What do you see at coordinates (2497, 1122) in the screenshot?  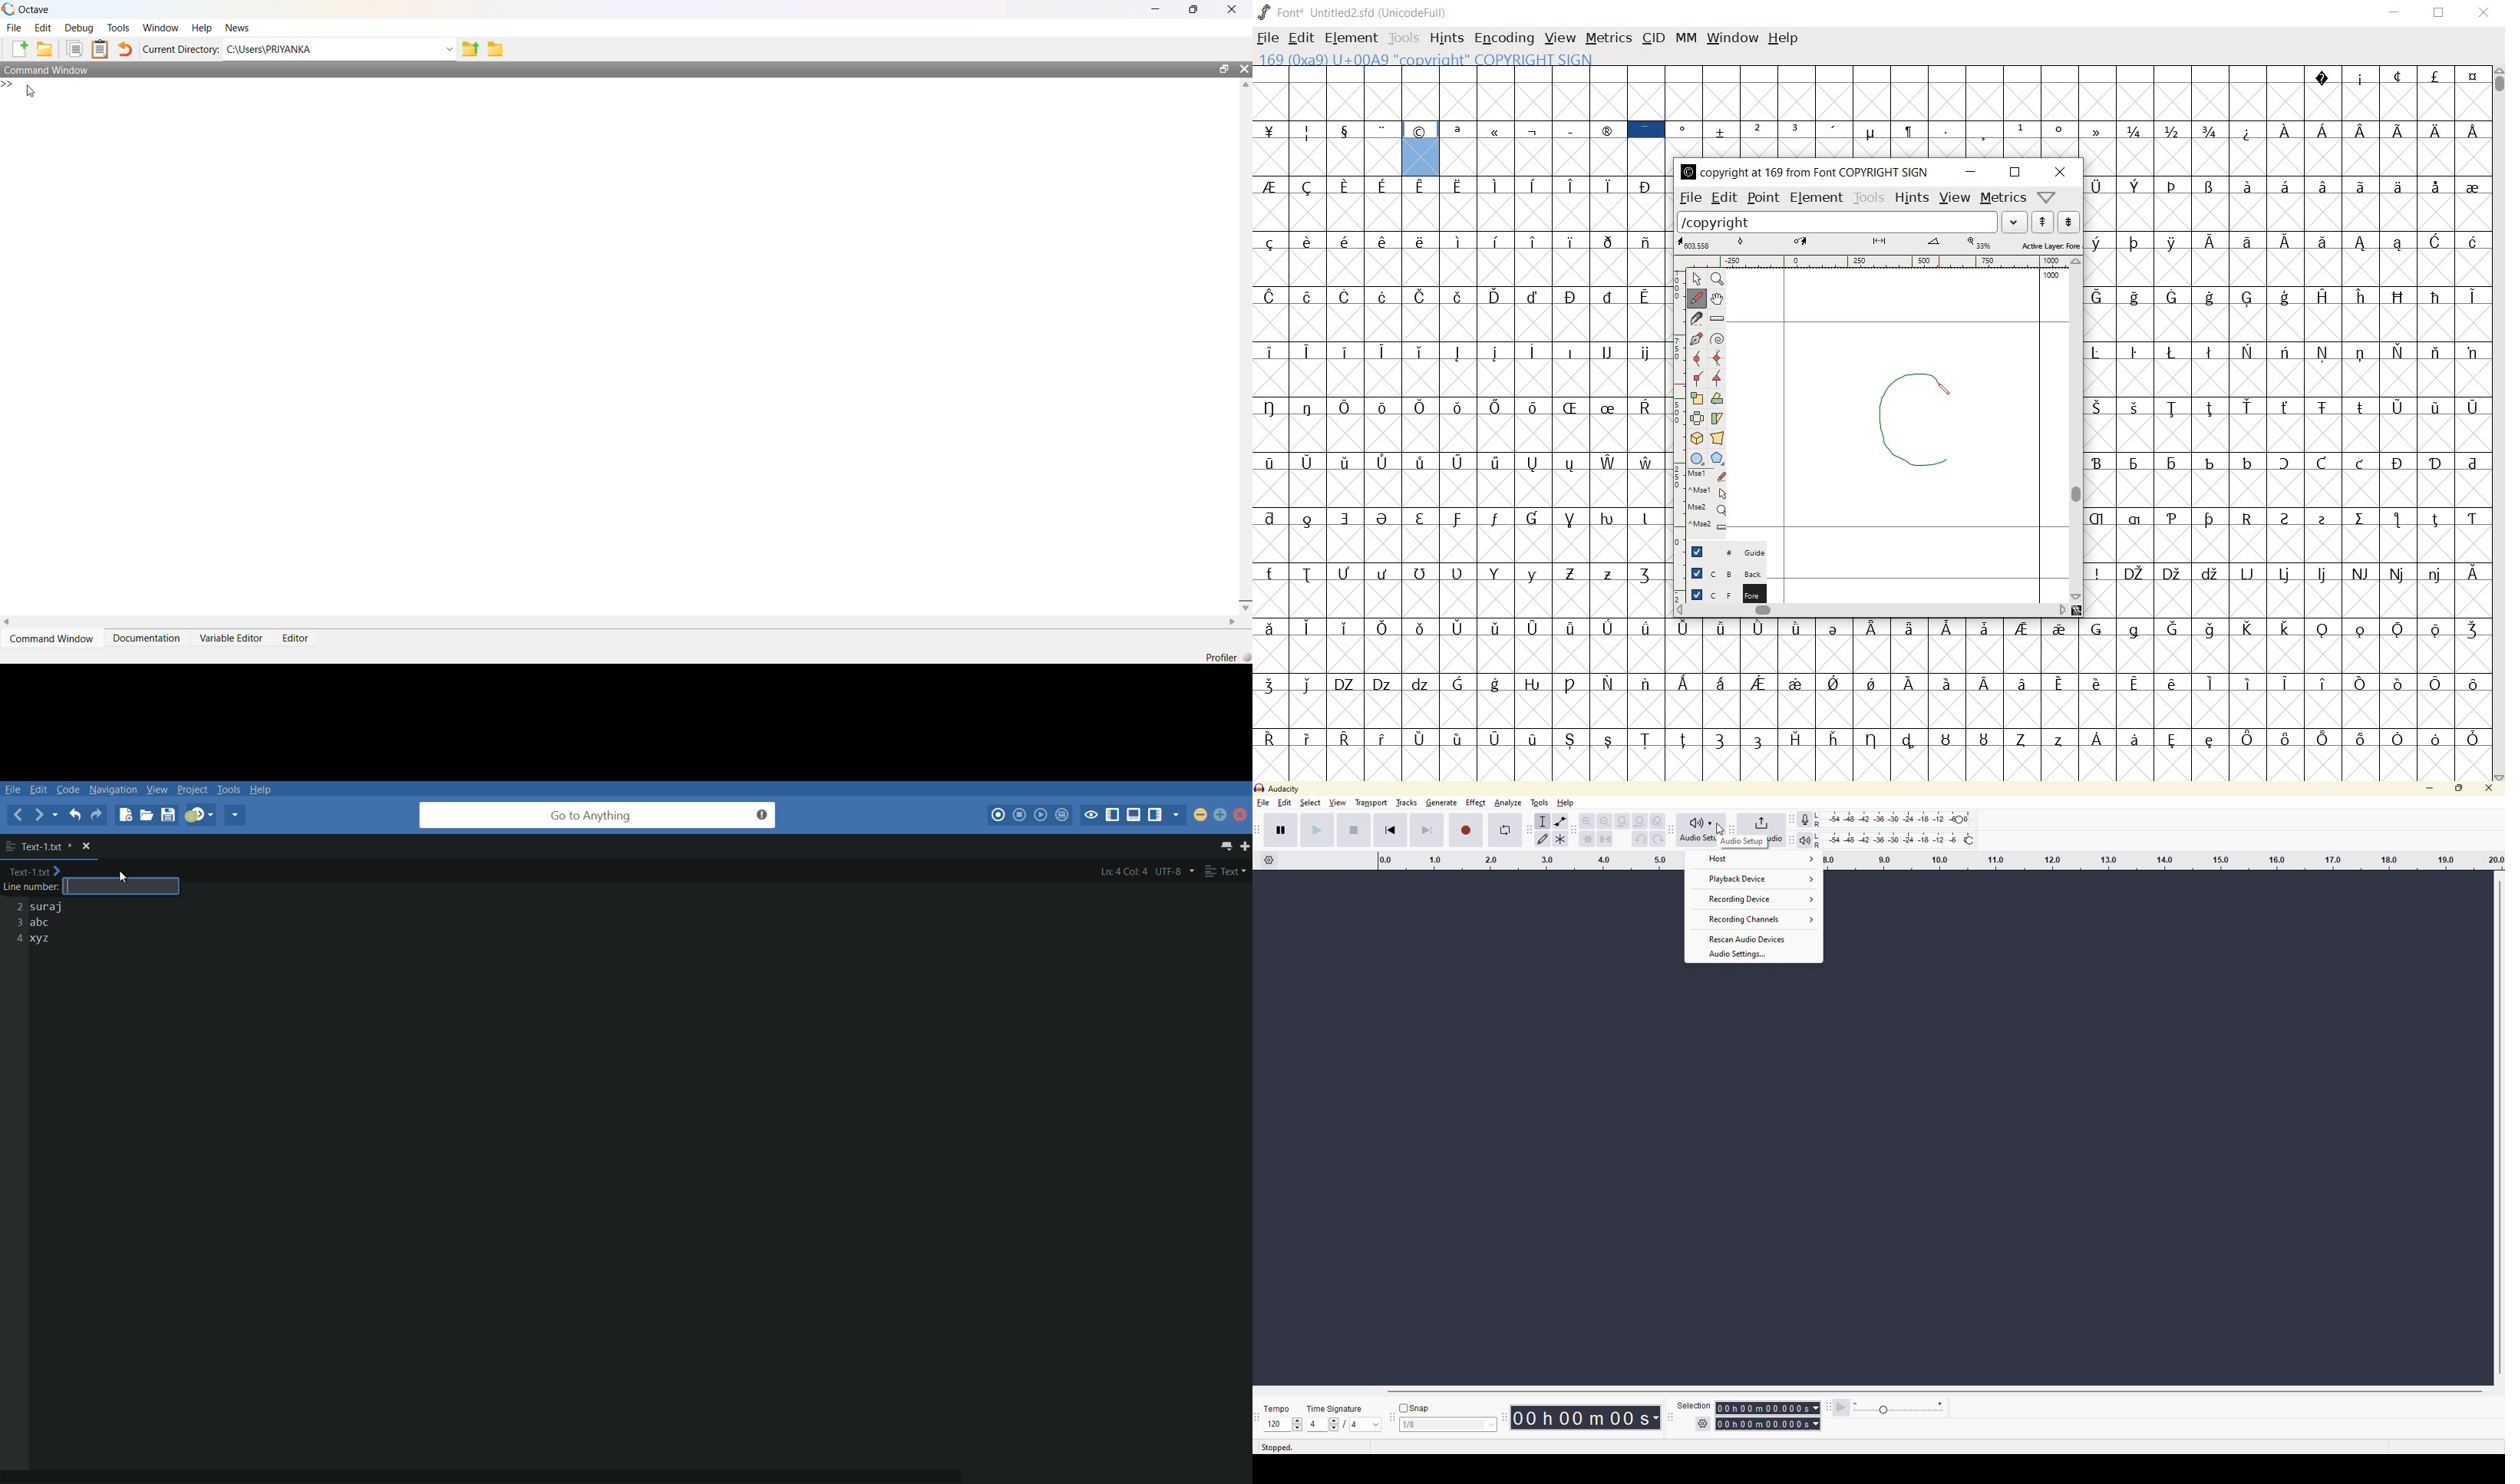 I see `Vertical Scrollbar` at bounding box center [2497, 1122].